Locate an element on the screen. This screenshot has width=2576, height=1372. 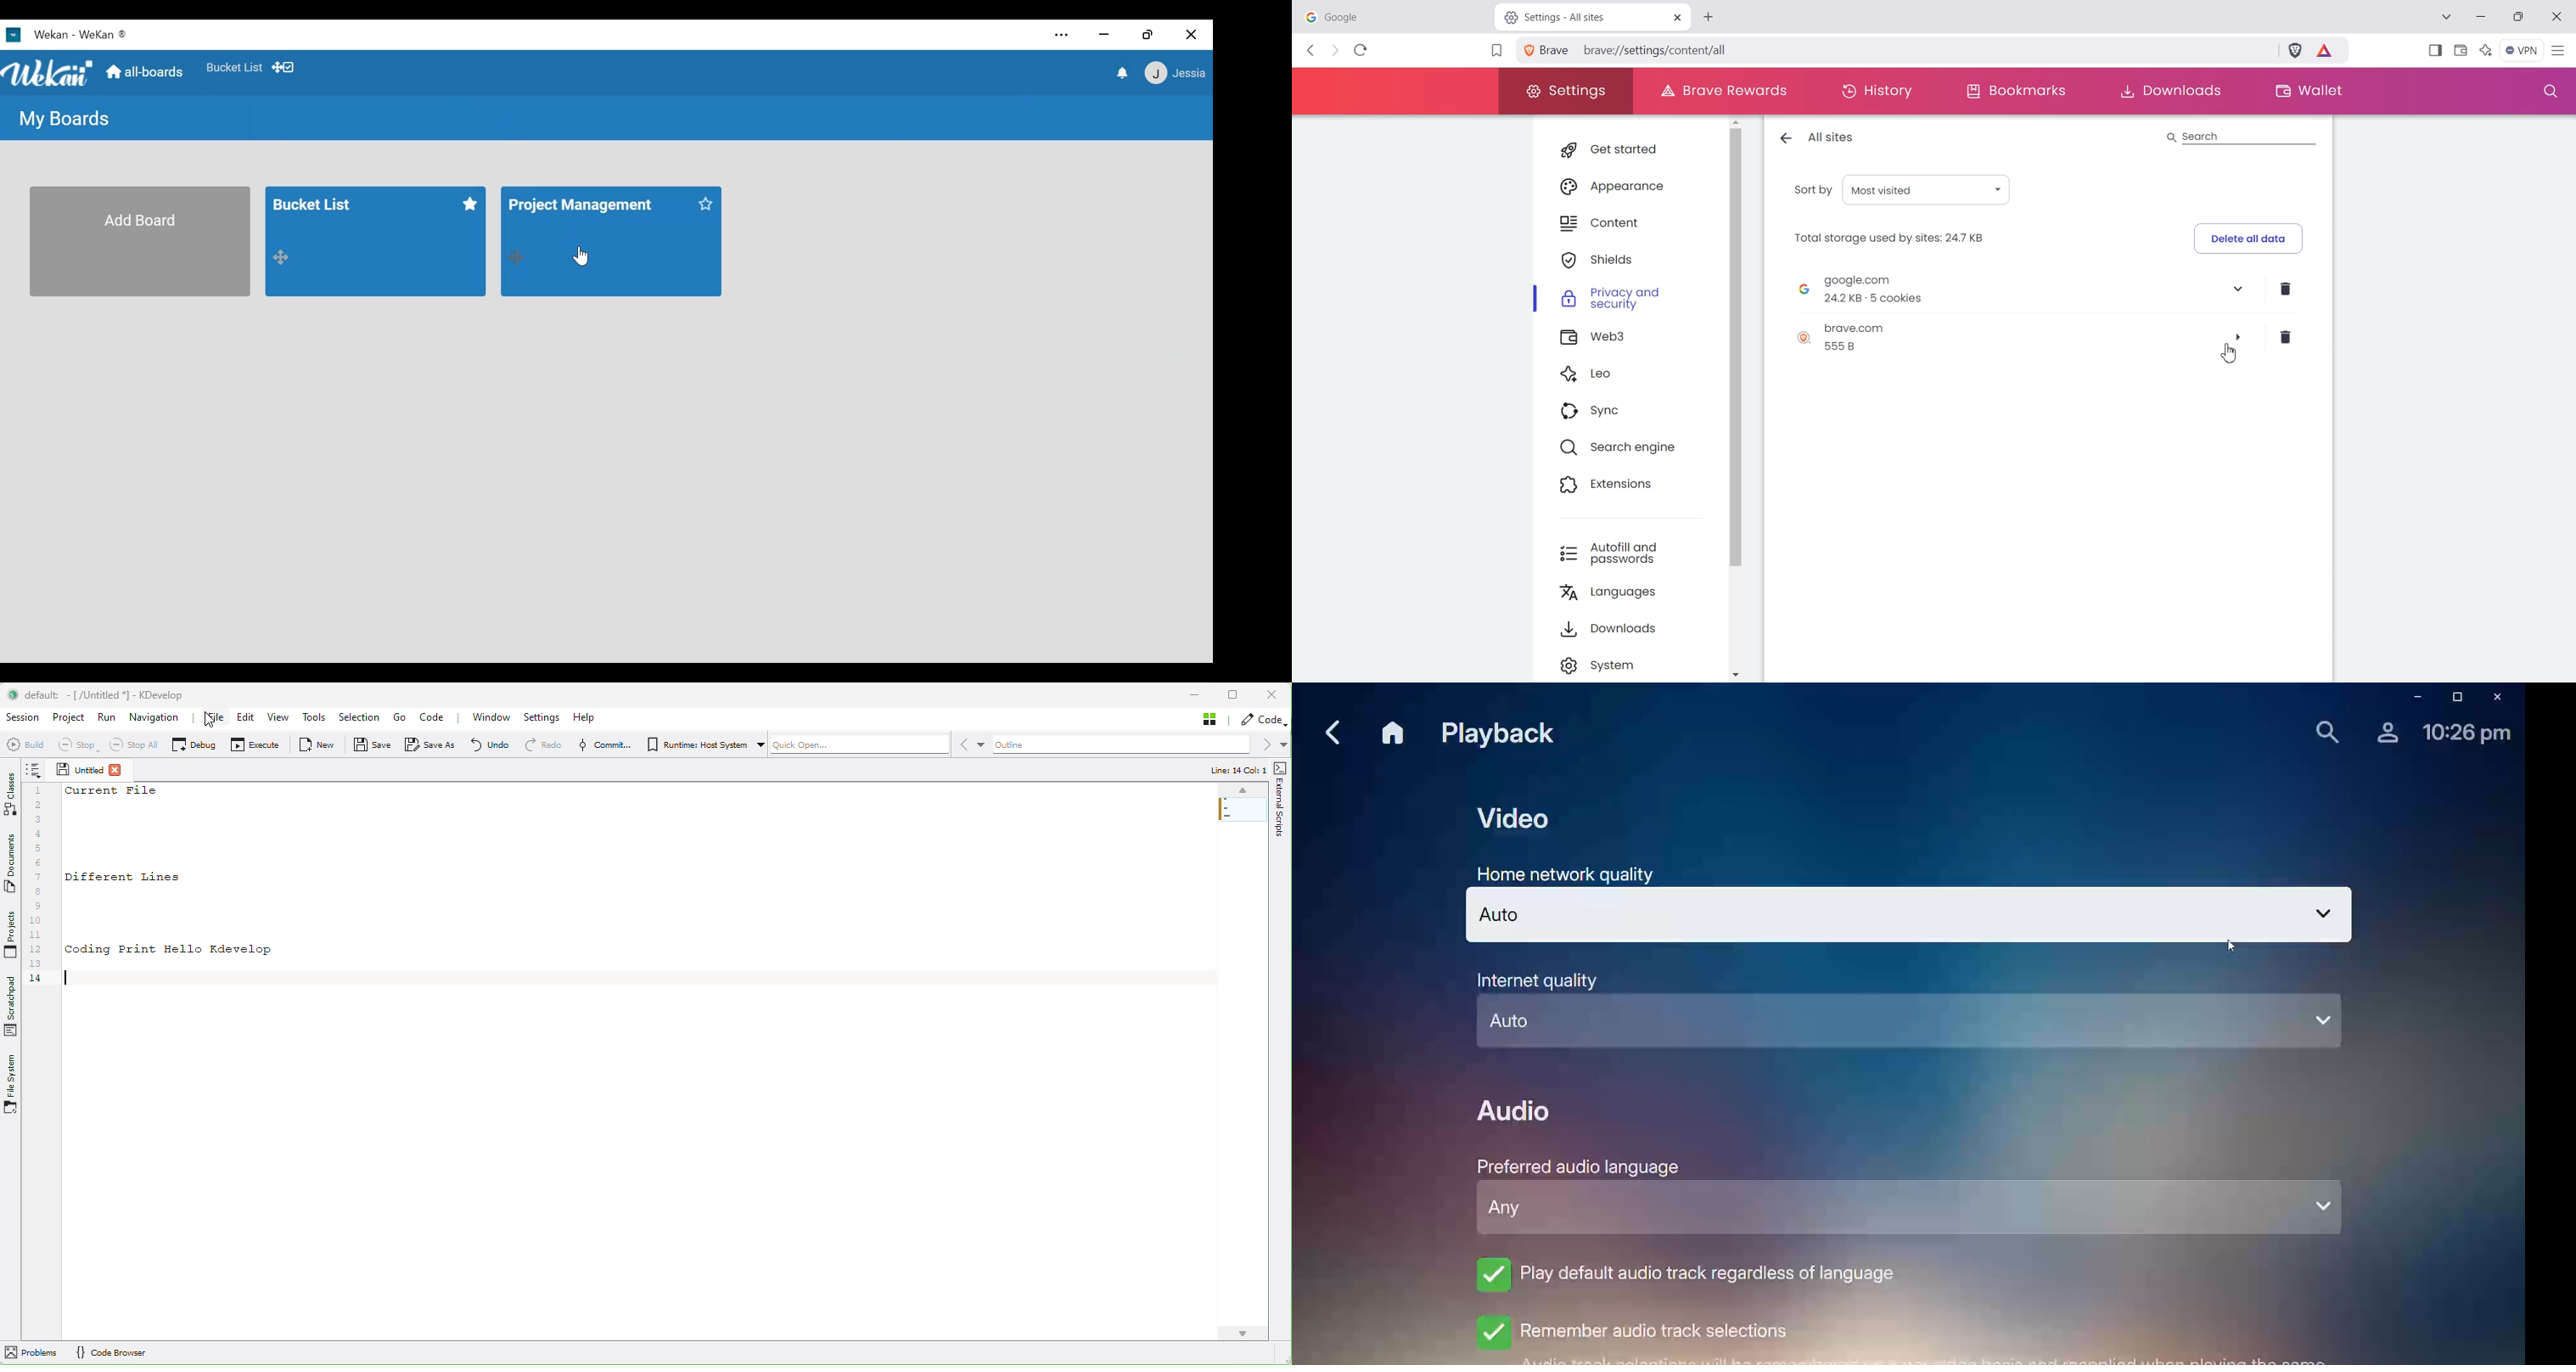
Internet Quality - Auto is located at coordinates (1910, 1015).